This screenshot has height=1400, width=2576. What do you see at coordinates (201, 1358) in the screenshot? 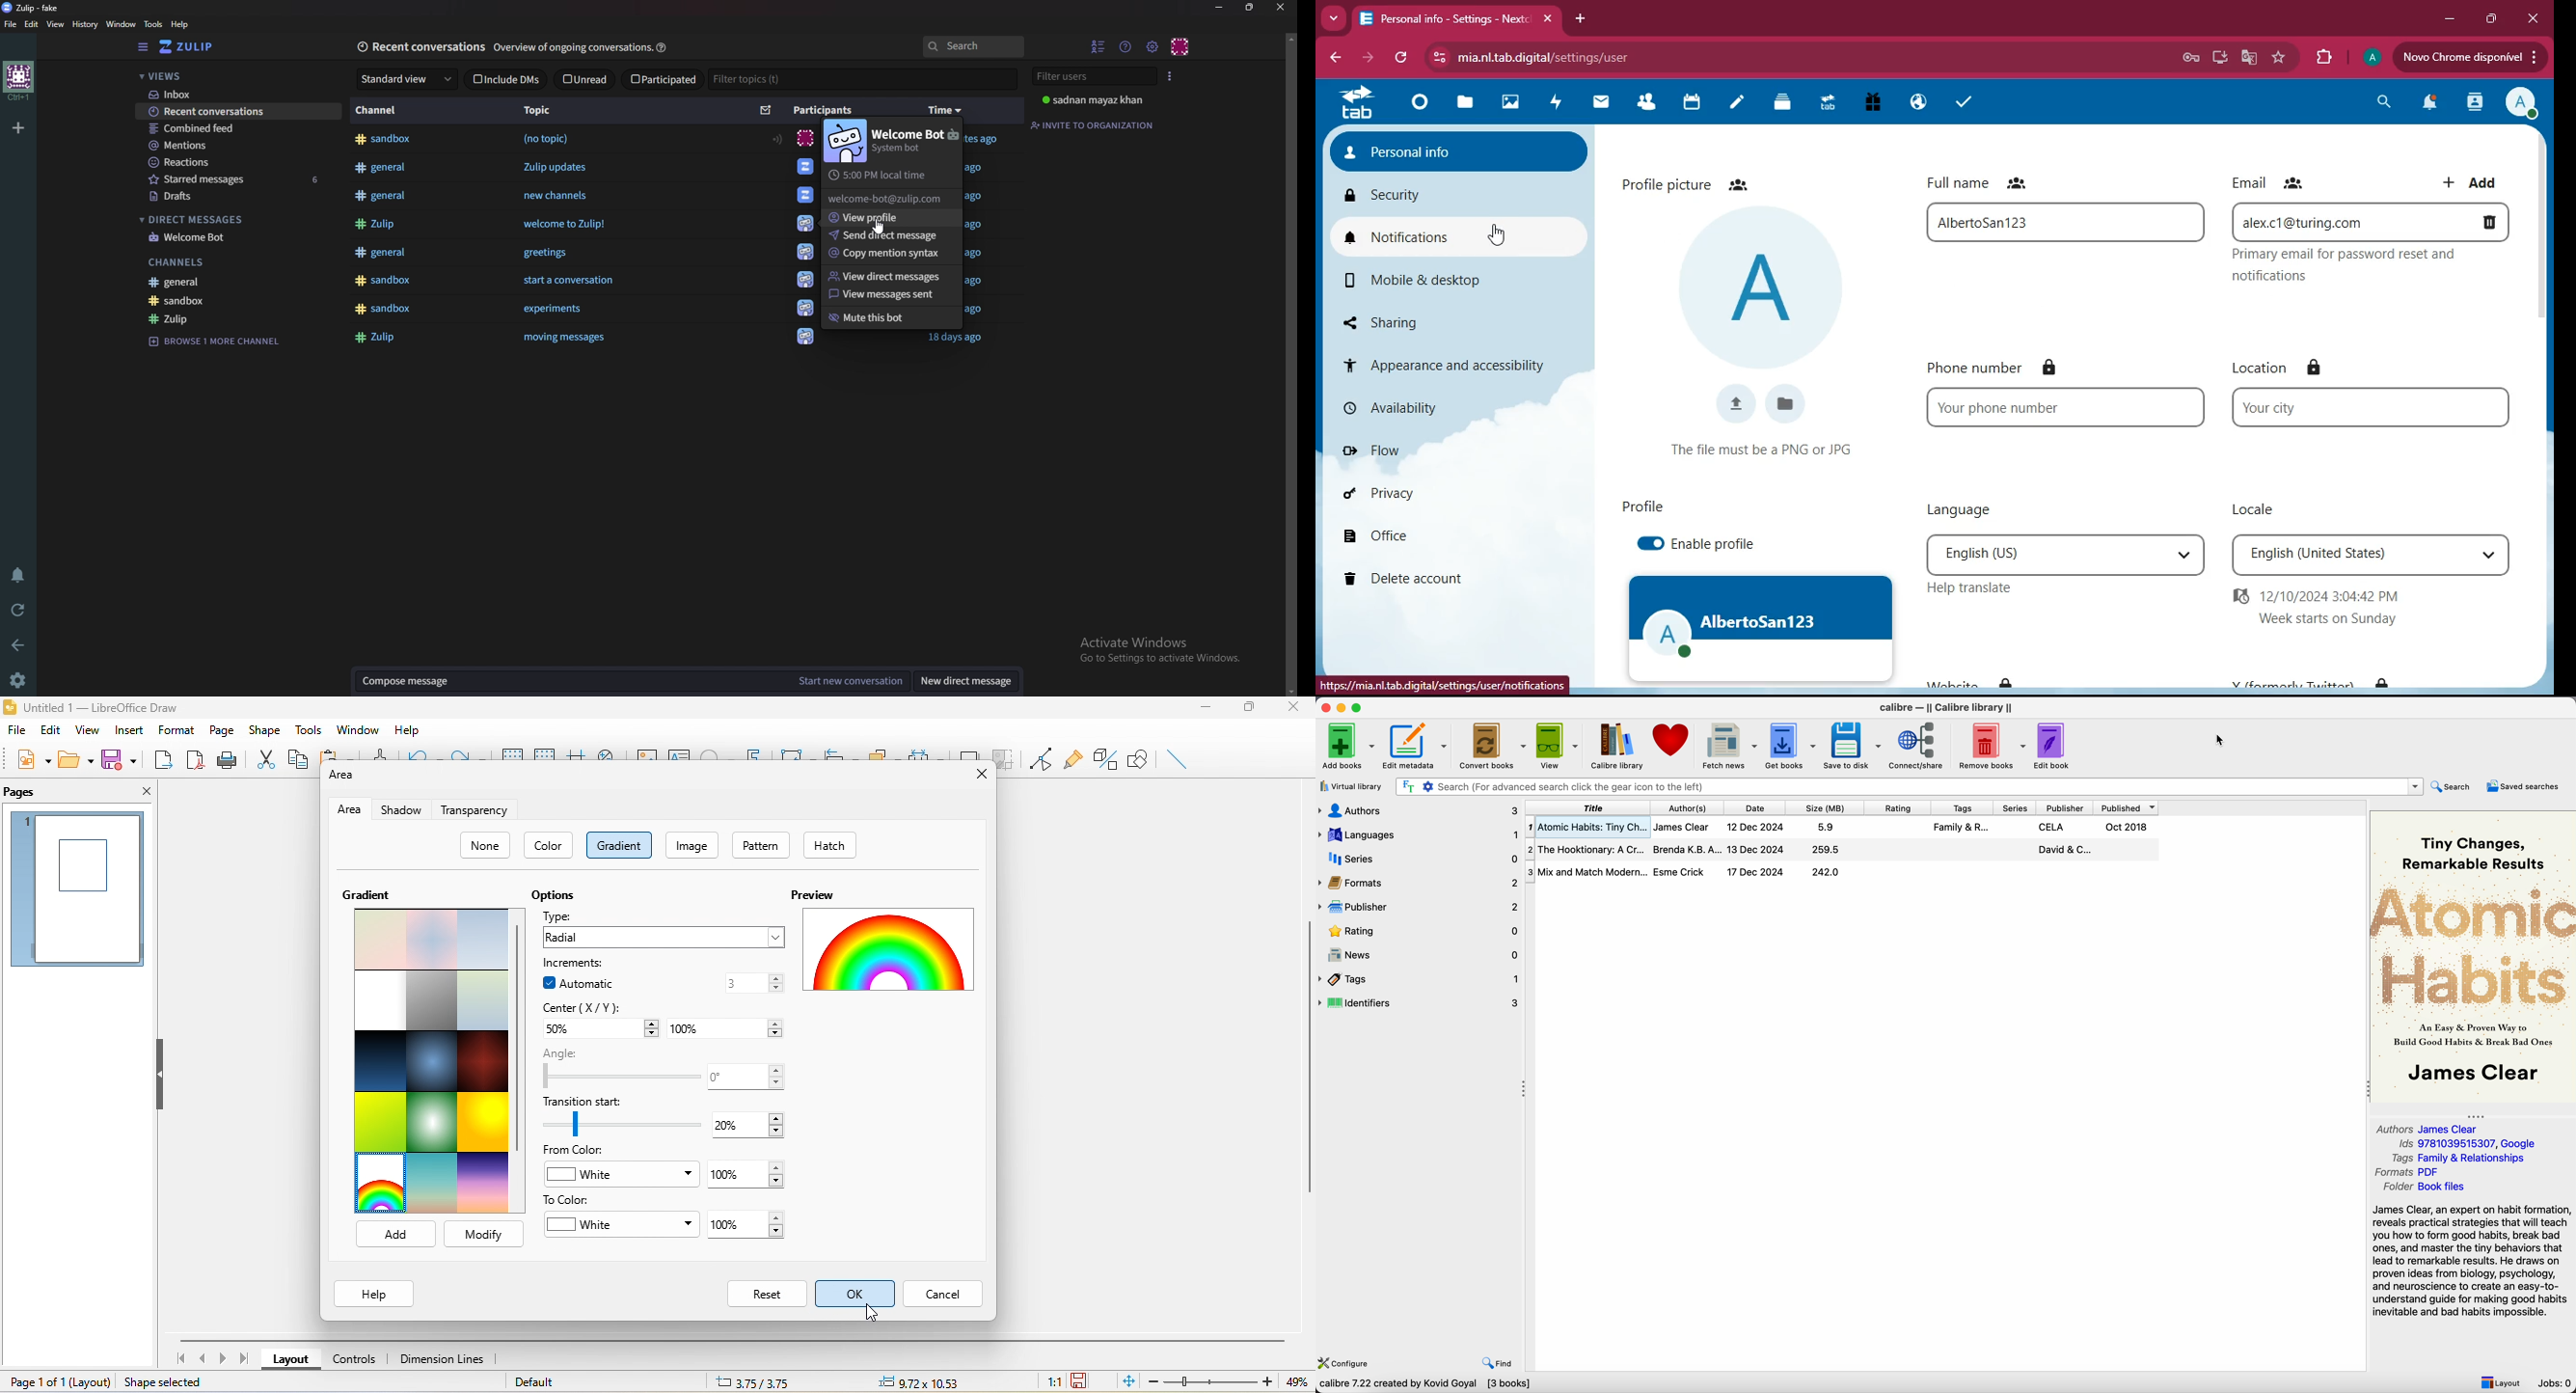
I see `previous page` at bounding box center [201, 1358].